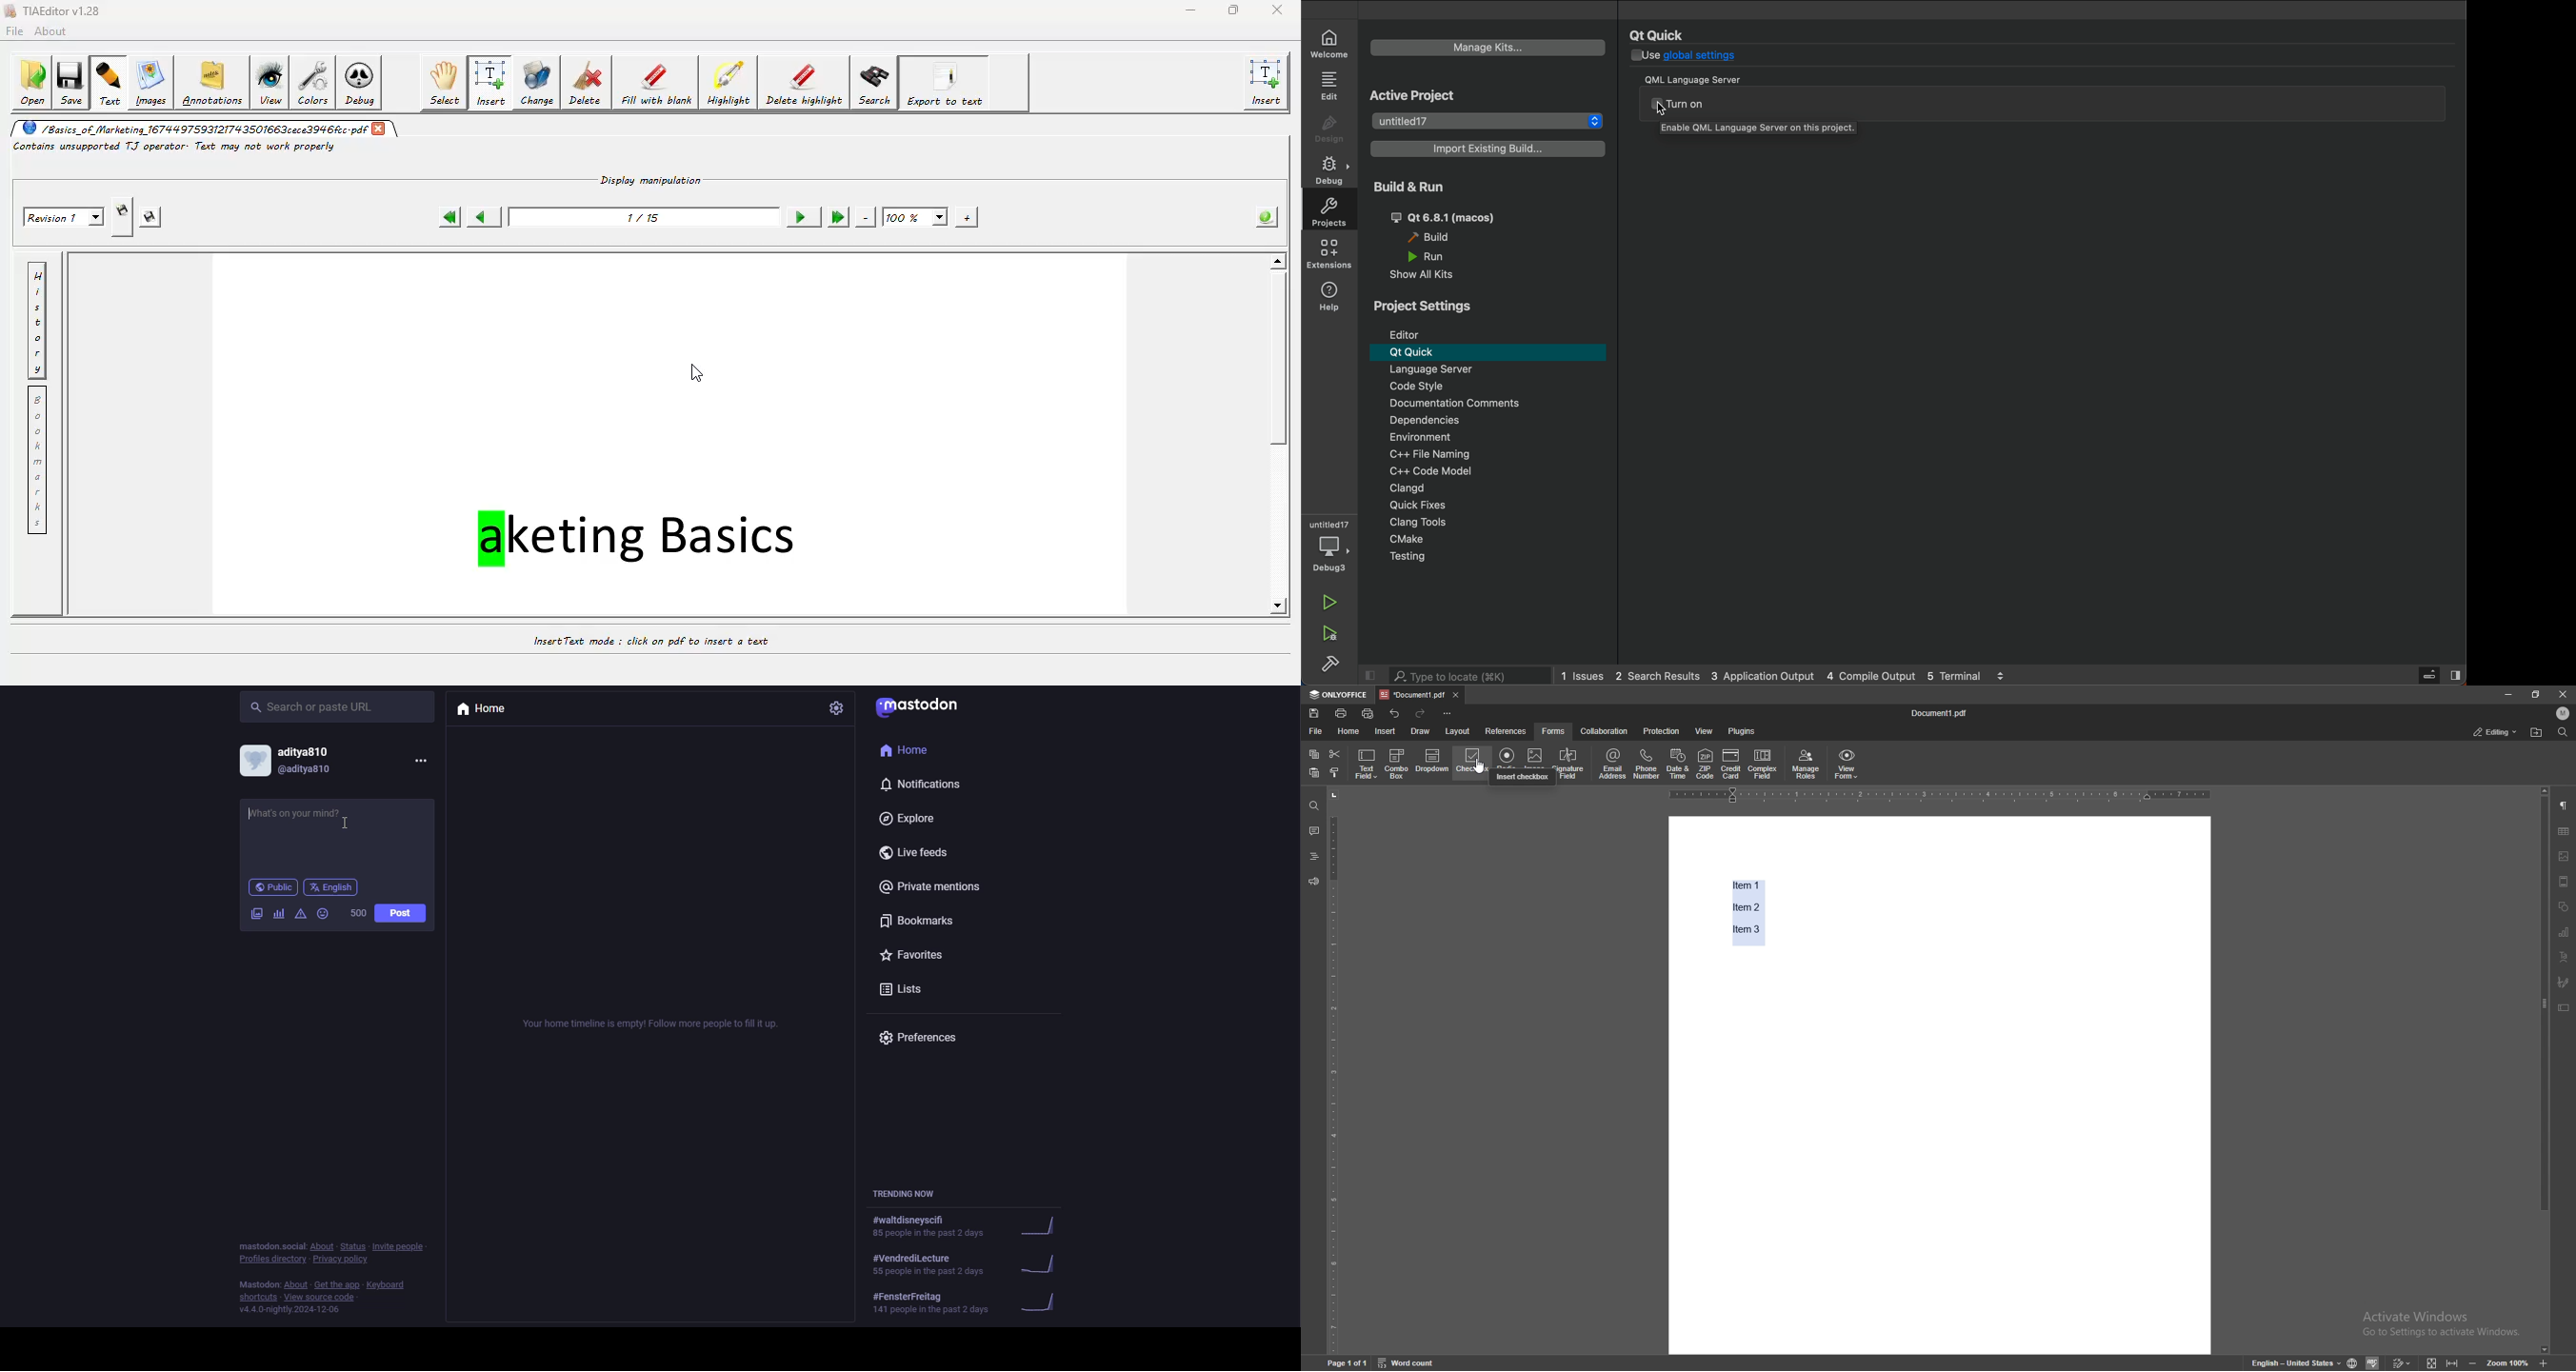  I want to click on references, so click(1506, 731).